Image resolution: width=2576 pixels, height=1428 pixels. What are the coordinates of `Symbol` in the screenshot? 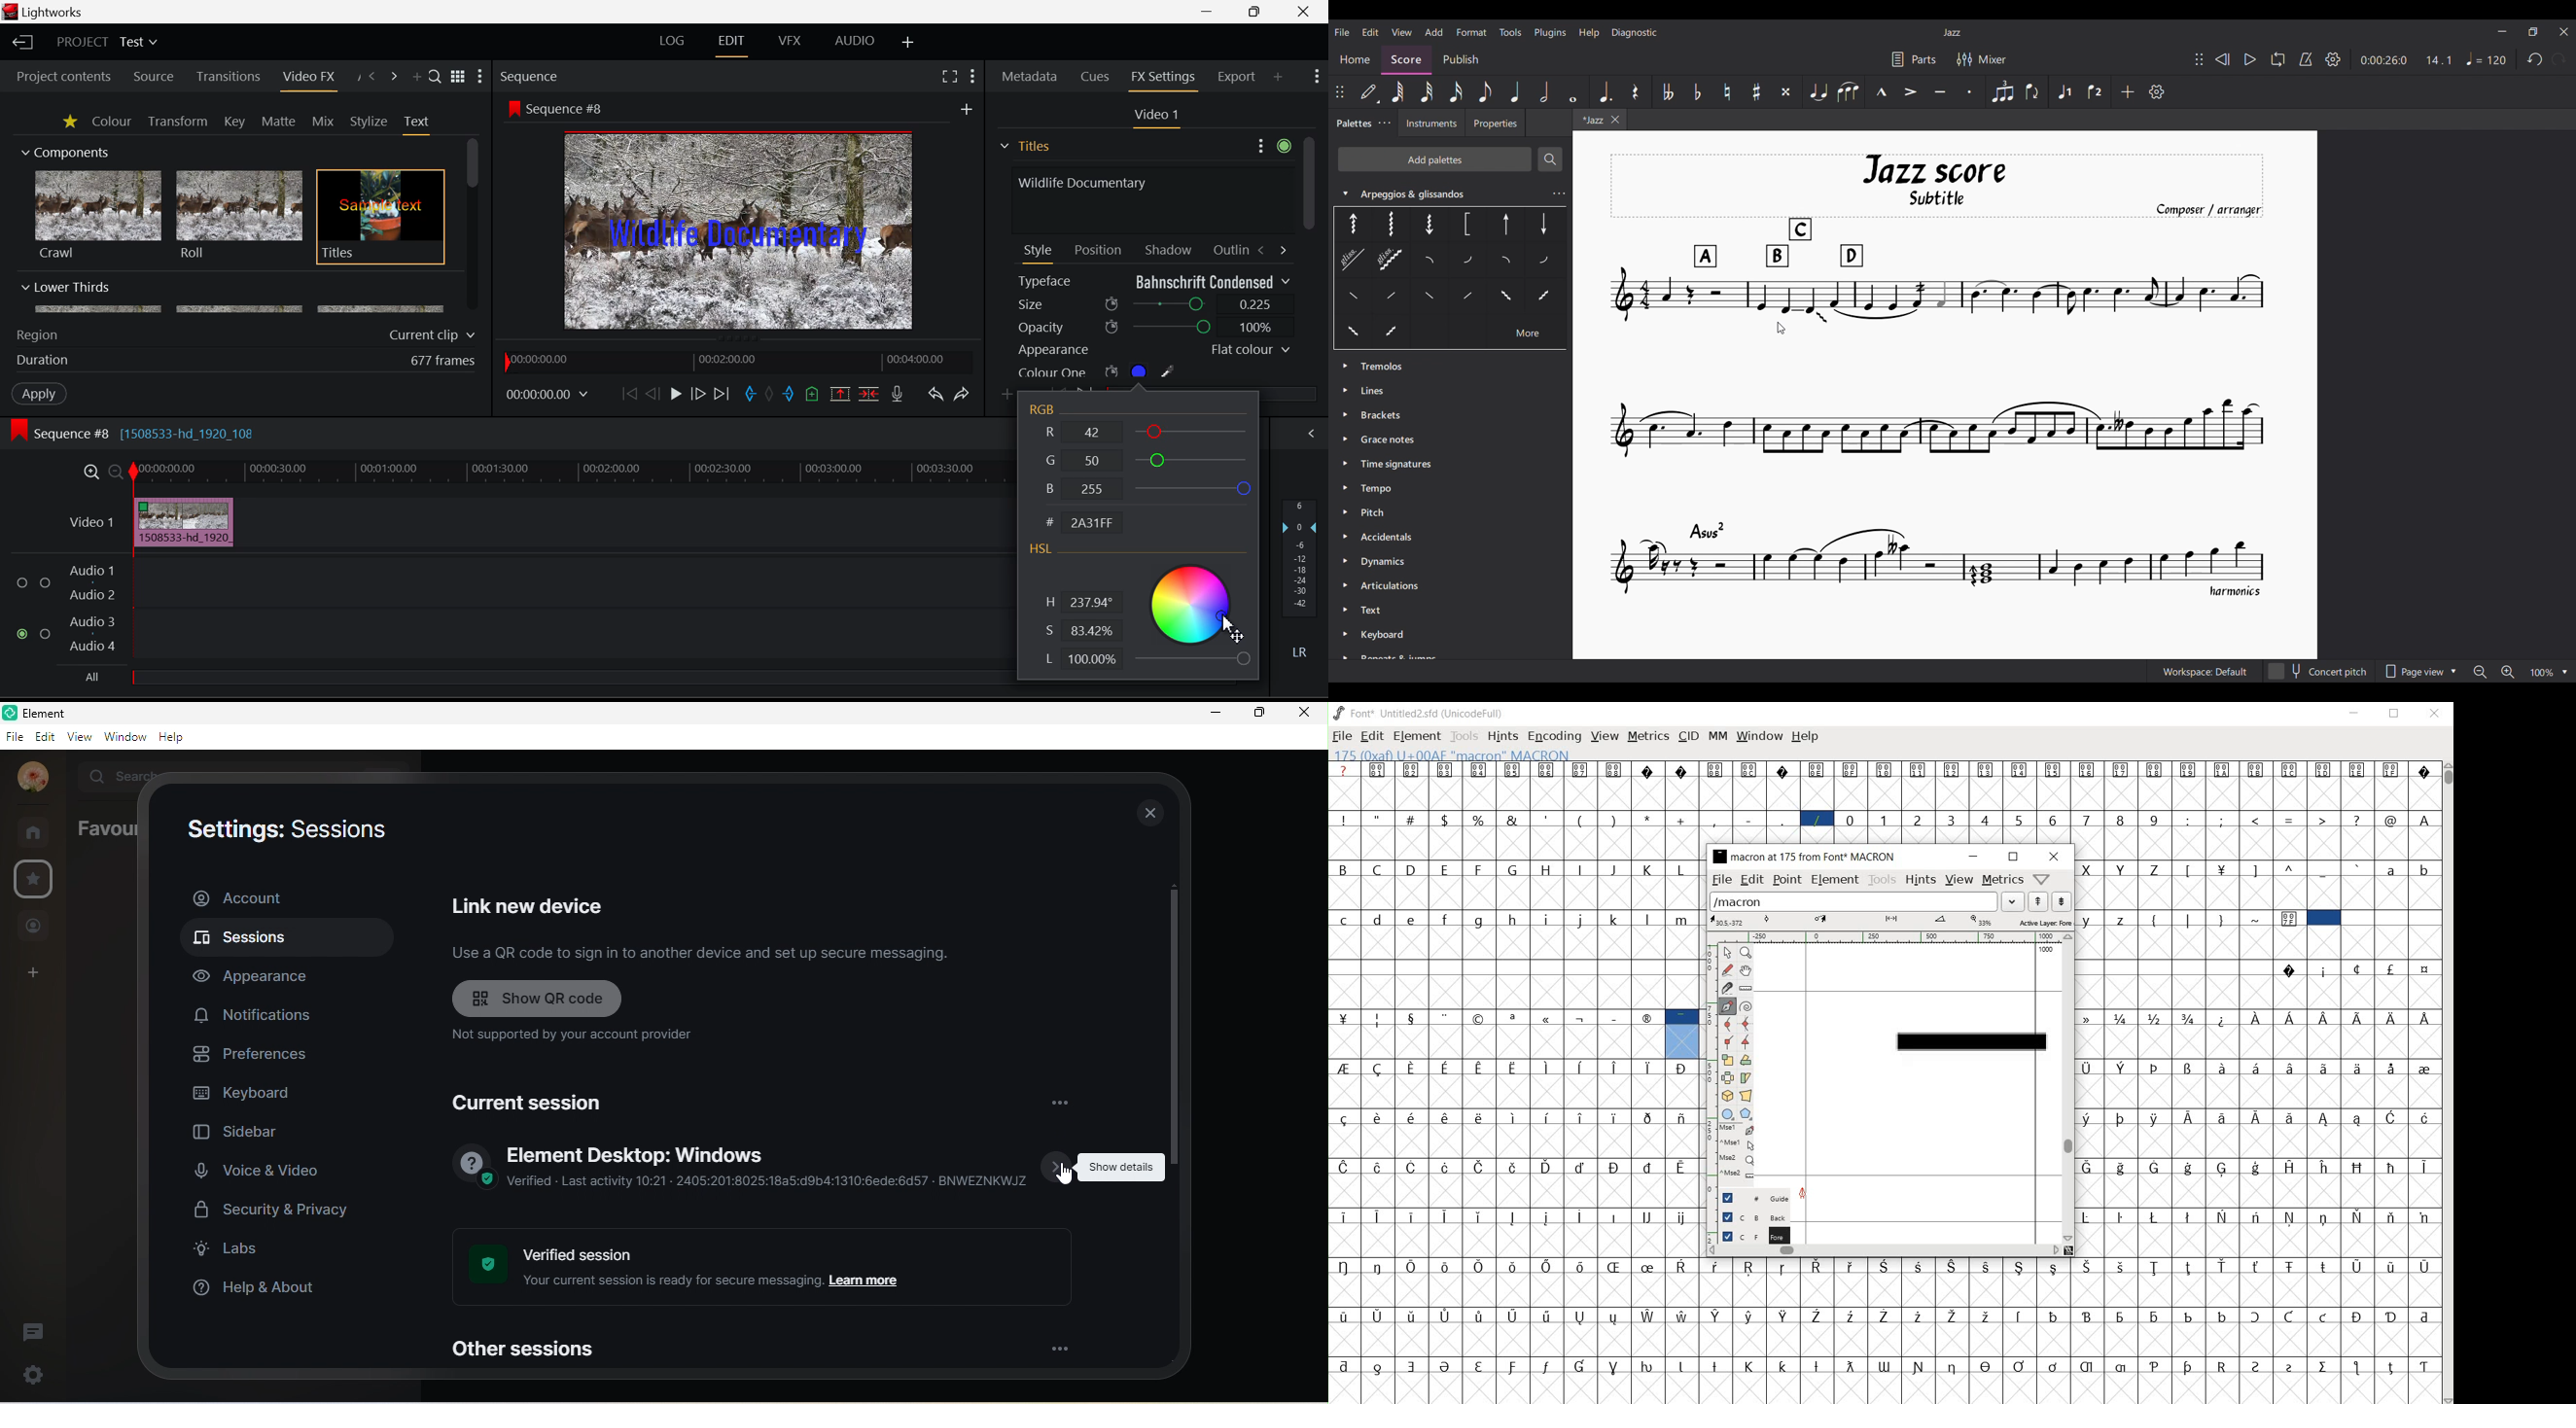 It's located at (2424, 1116).